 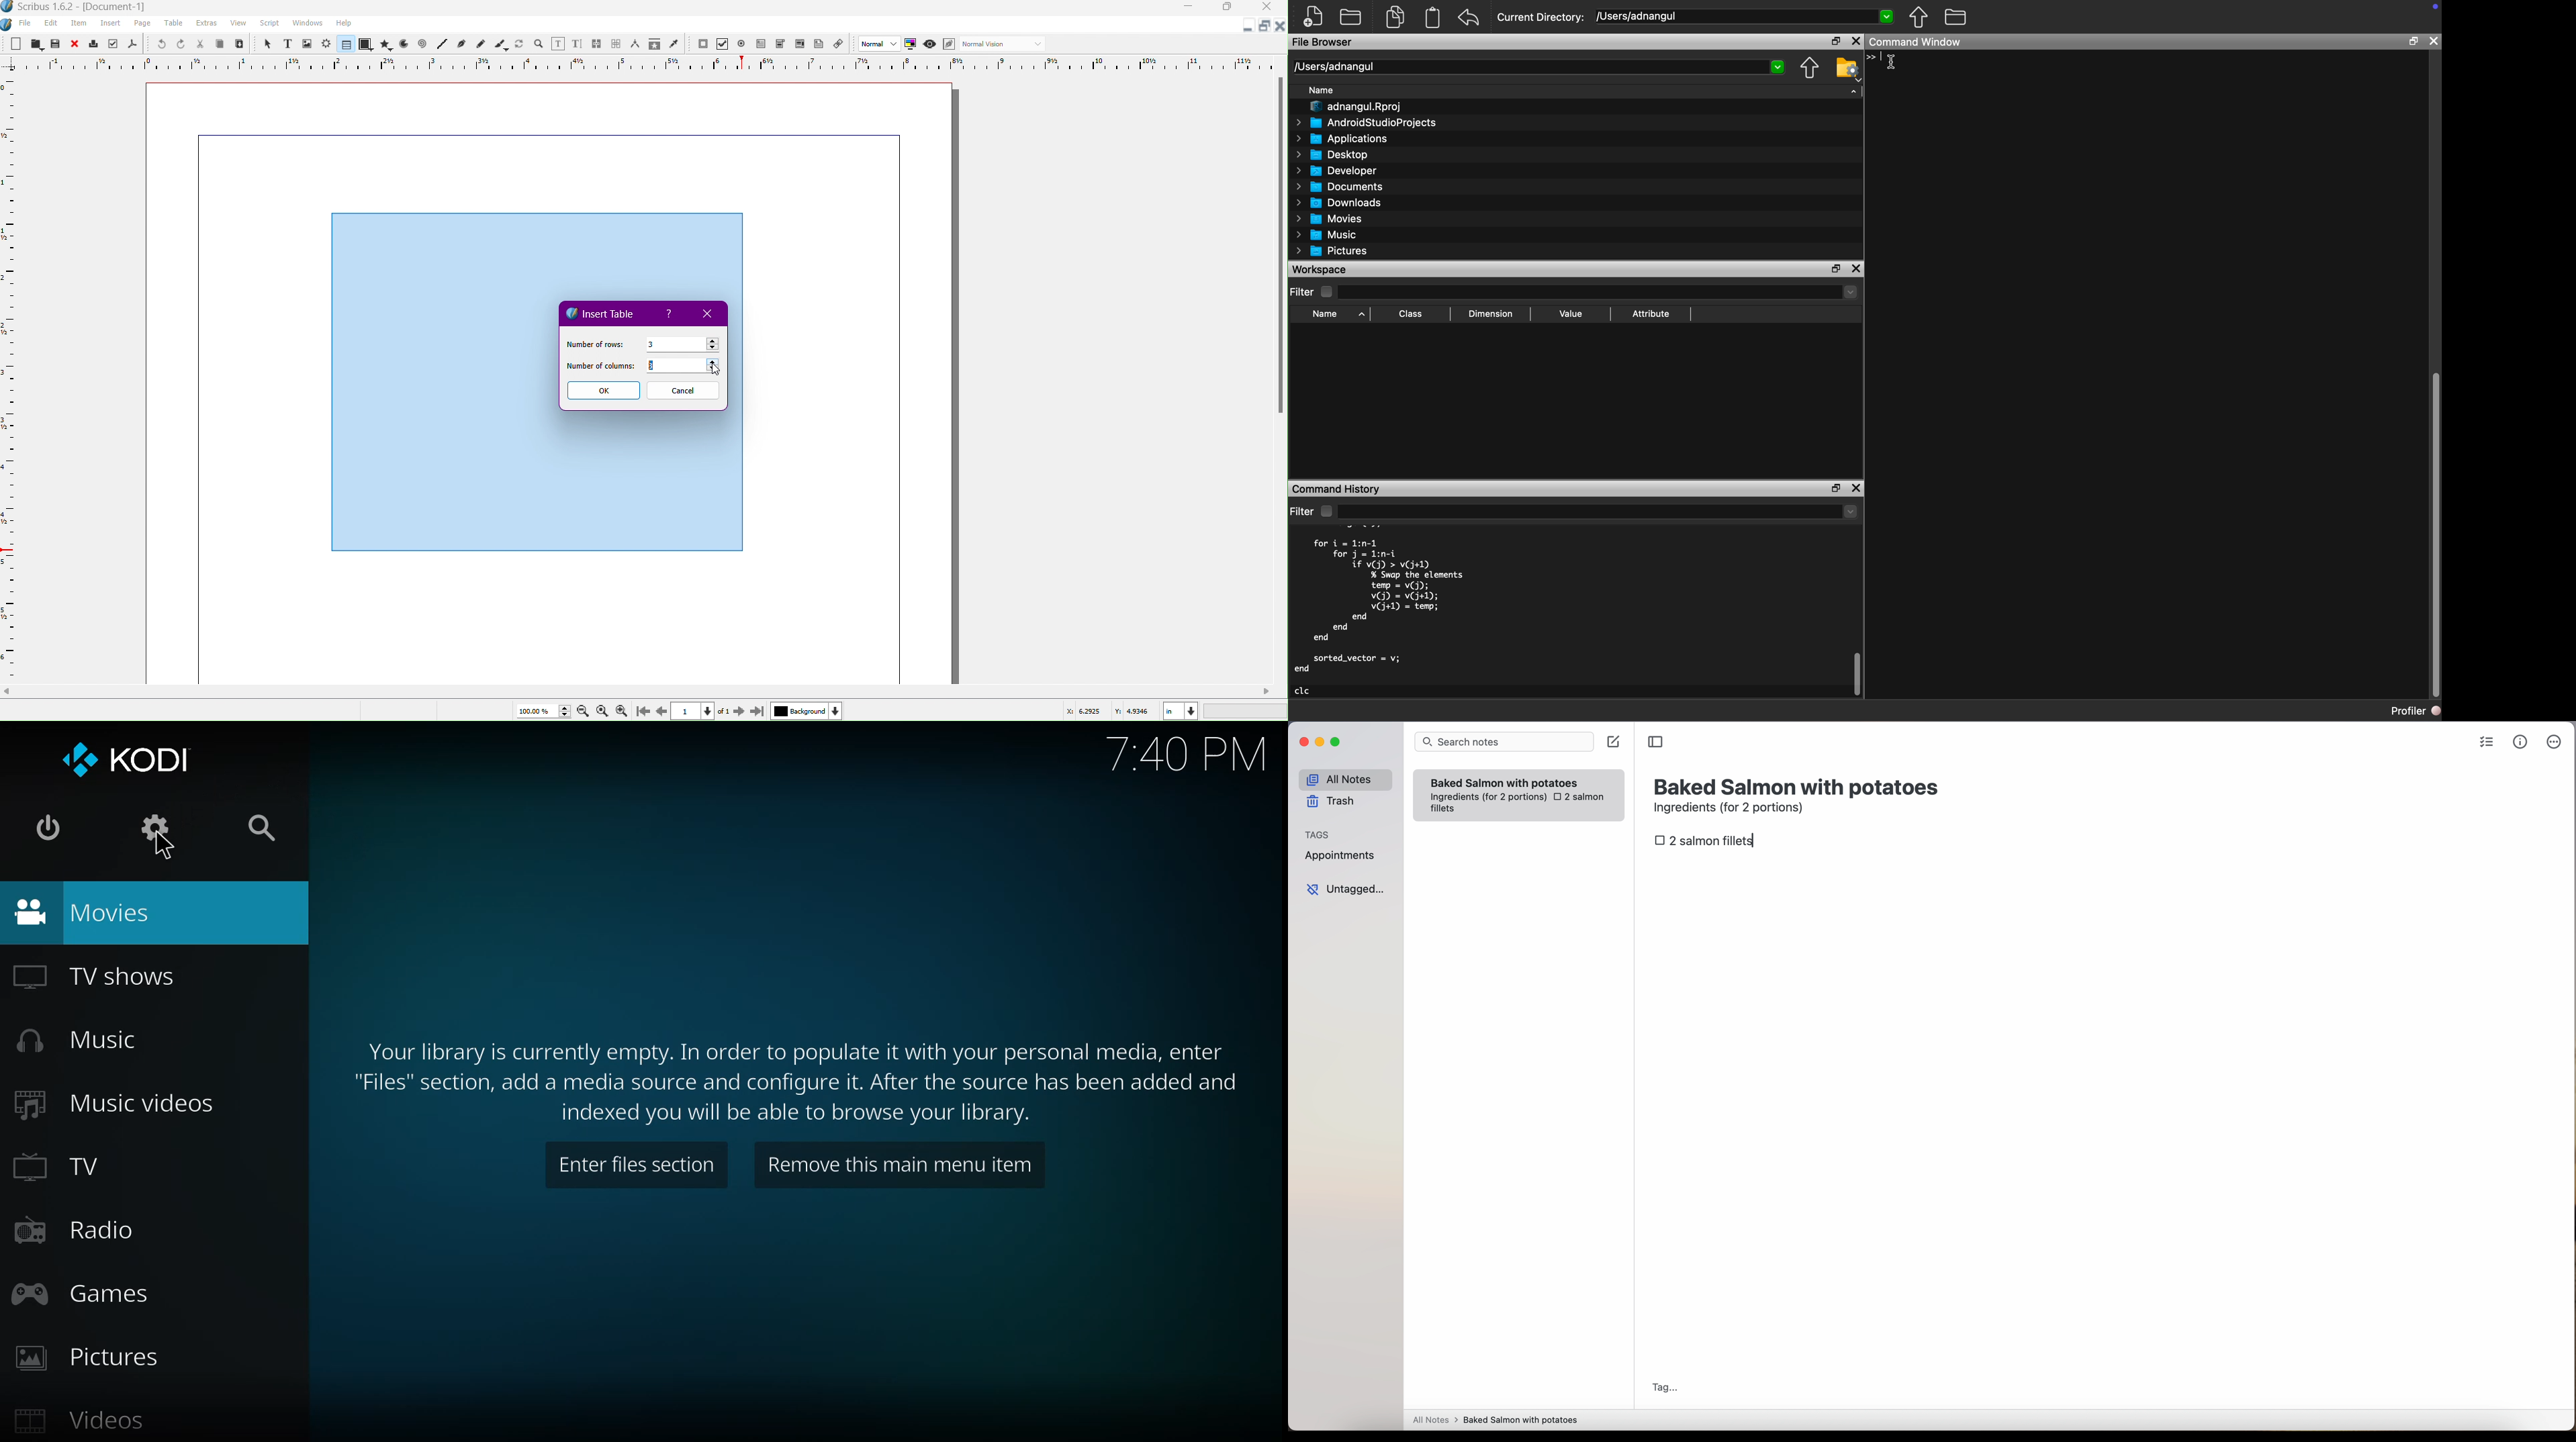 What do you see at coordinates (1337, 171) in the screenshot?
I see `Developer` at bounding box center [1337, 171].